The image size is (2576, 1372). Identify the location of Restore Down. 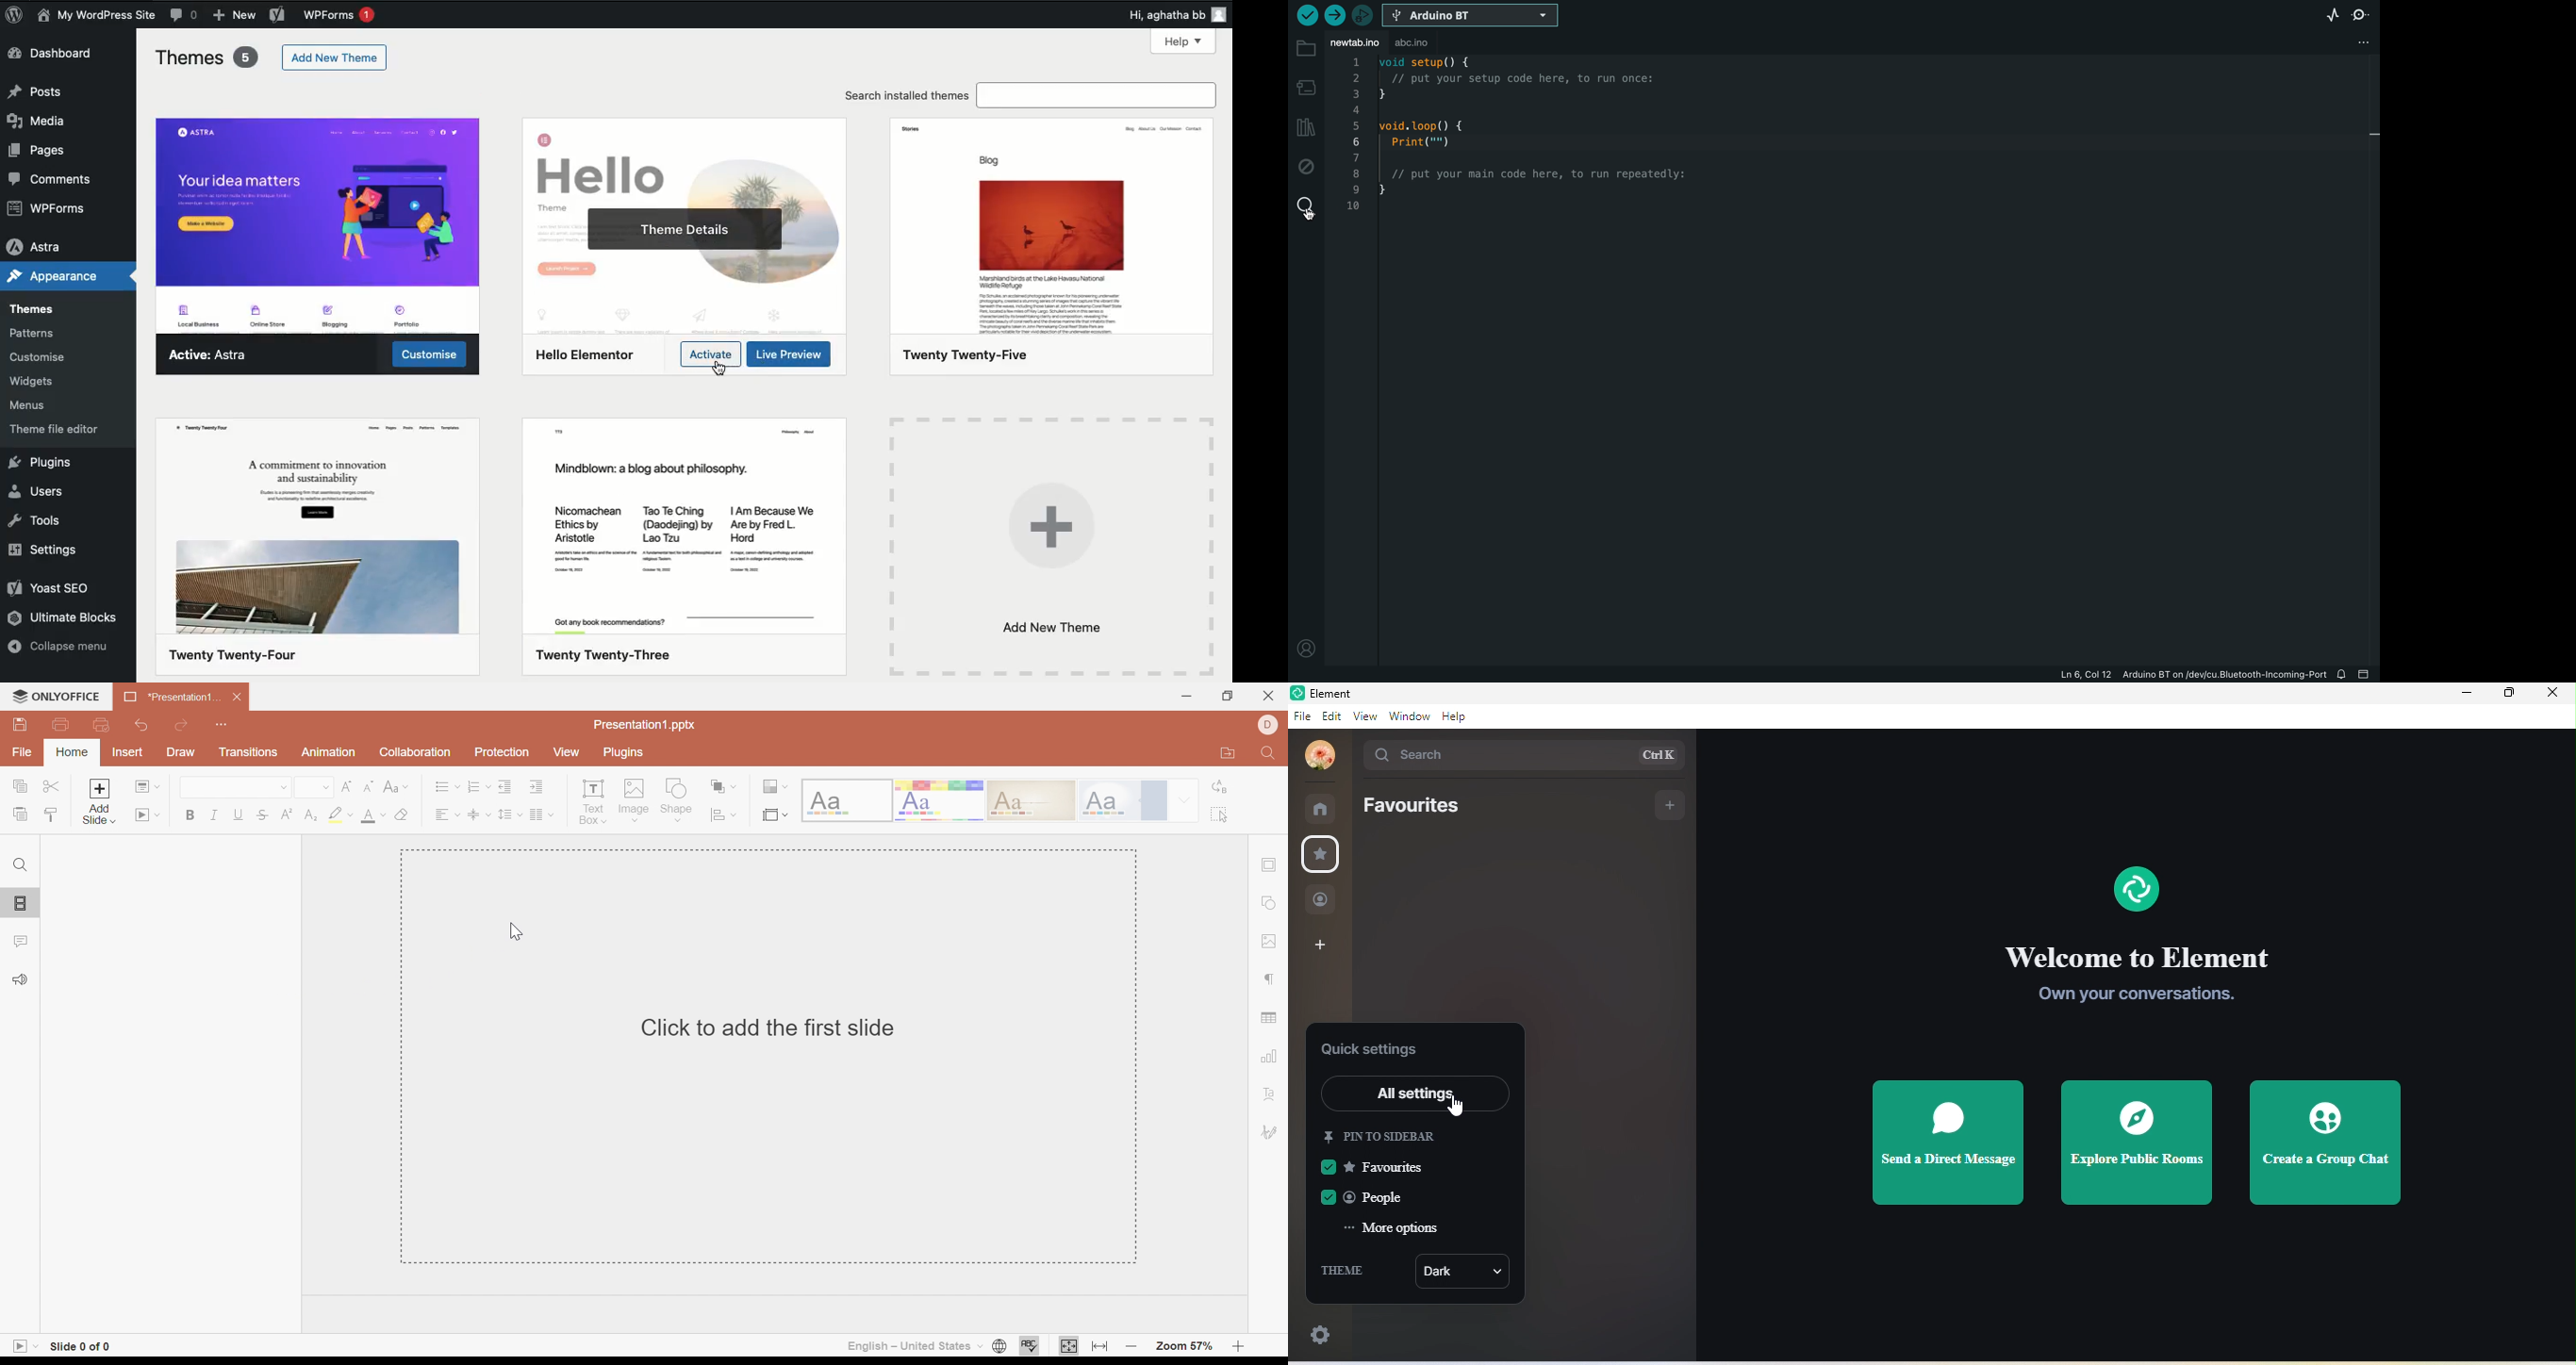
(1230, 695).